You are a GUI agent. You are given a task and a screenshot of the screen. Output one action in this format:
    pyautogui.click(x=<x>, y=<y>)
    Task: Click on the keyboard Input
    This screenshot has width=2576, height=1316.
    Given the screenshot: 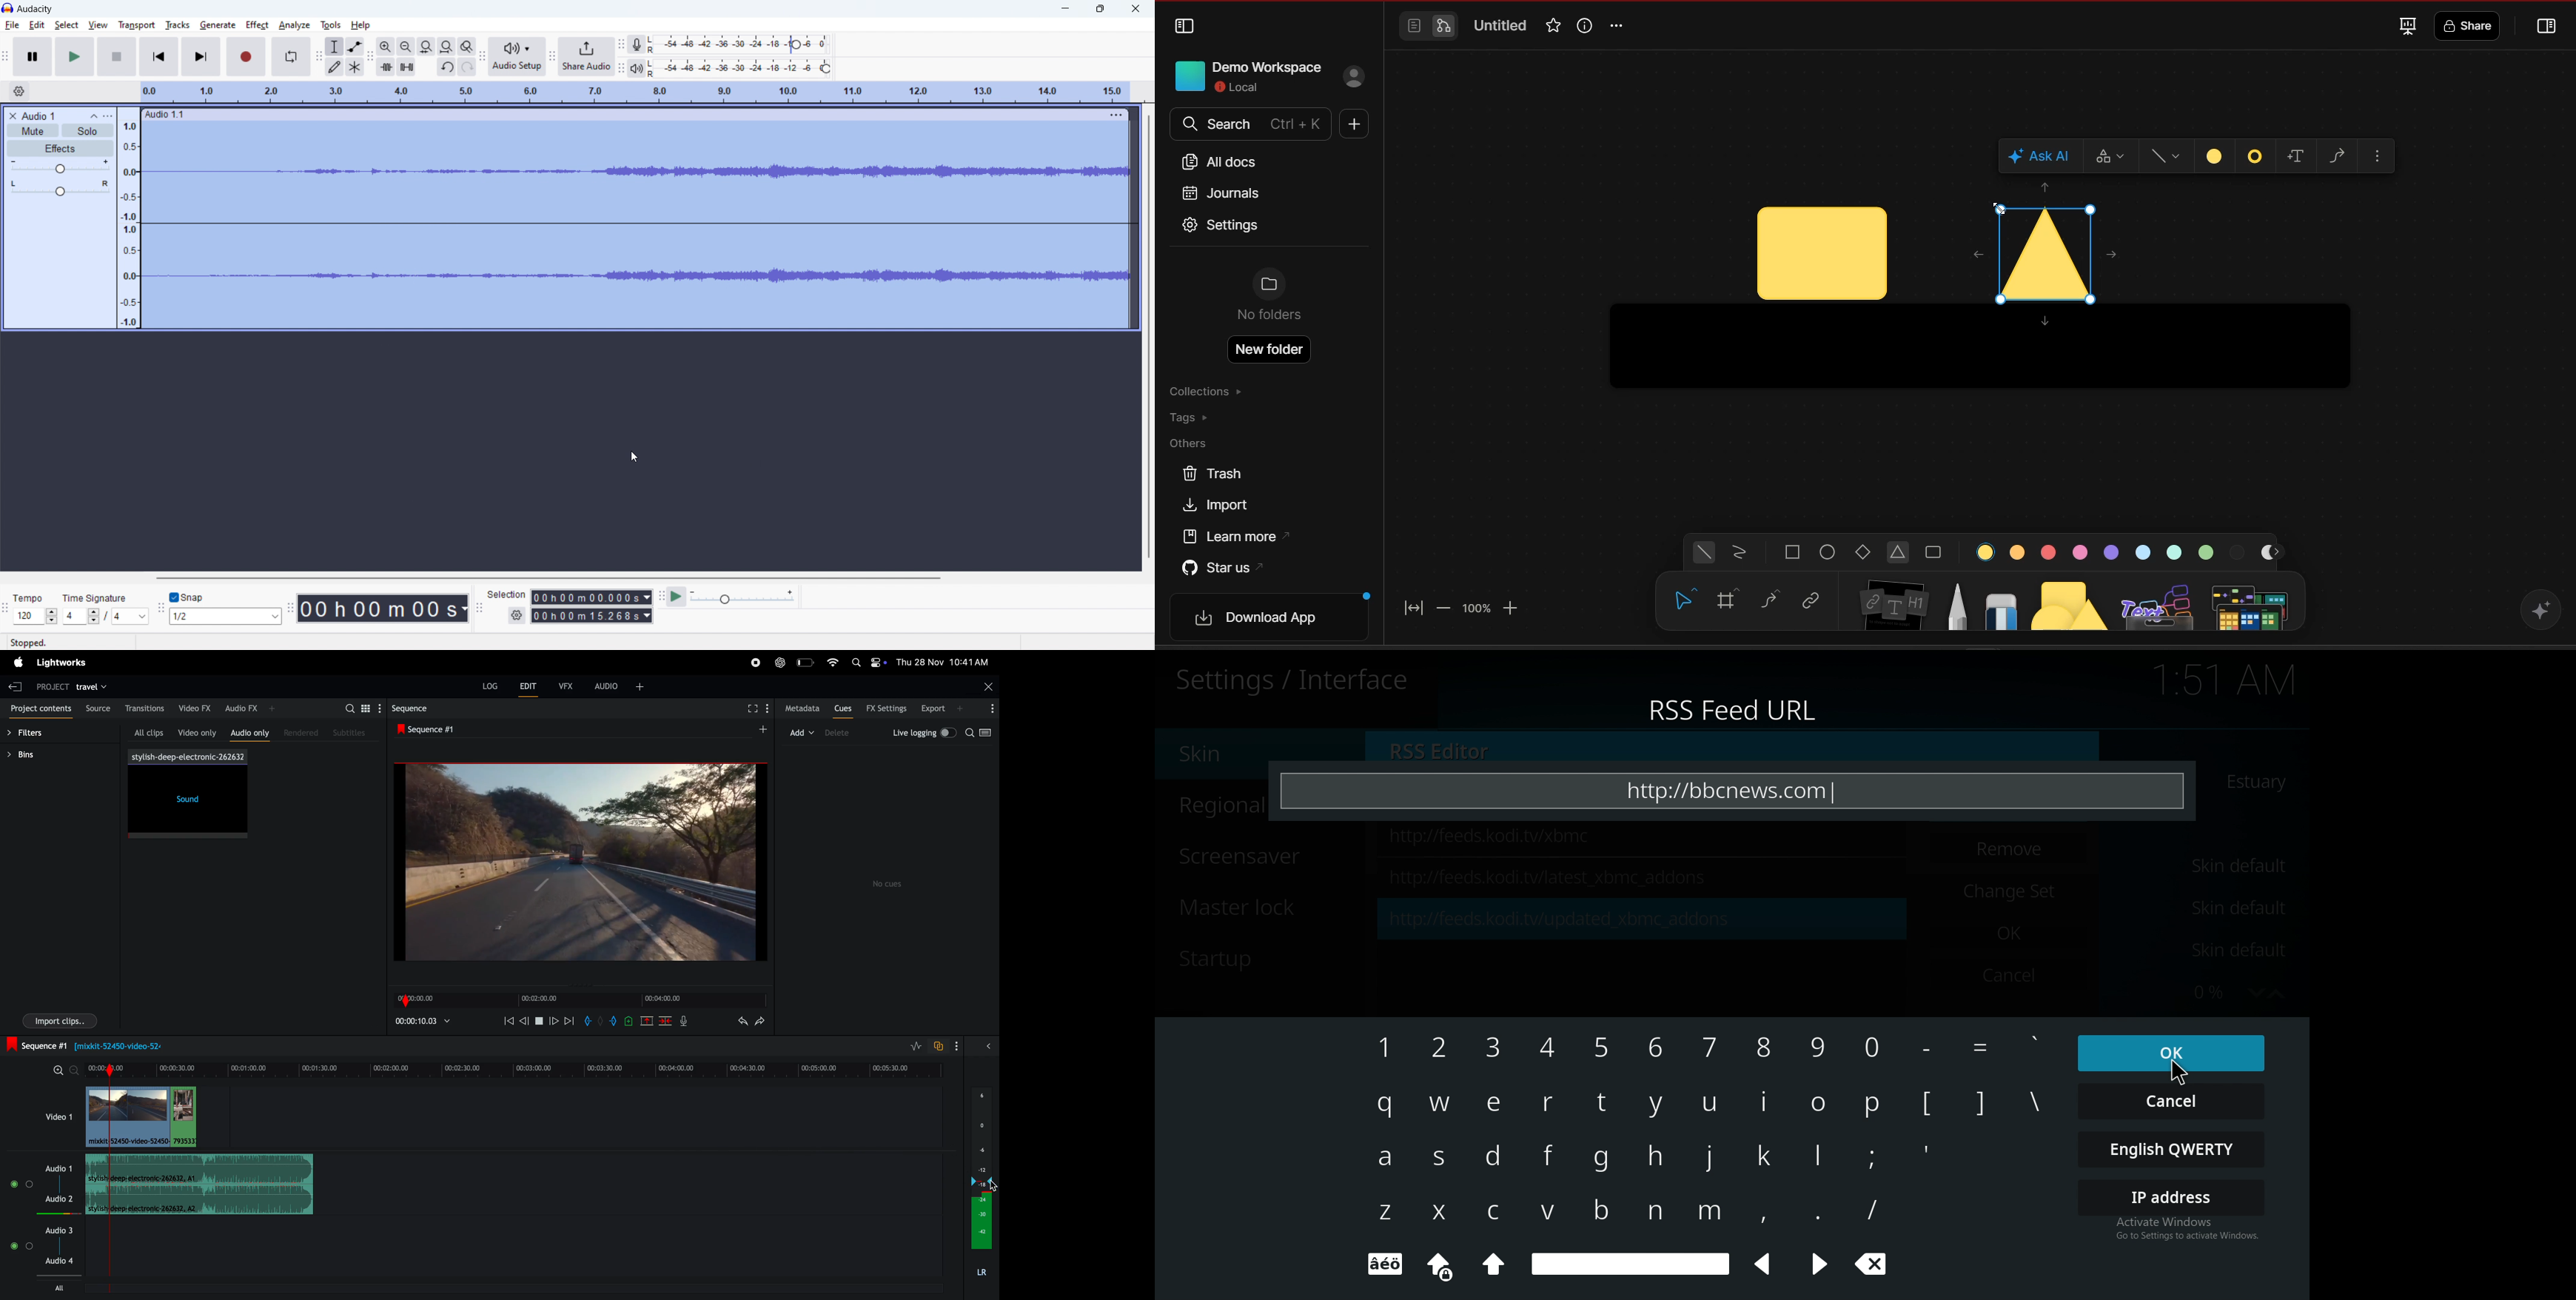 What is the action you would take?
    pyautogui.click(x=1602, y=1210)
    